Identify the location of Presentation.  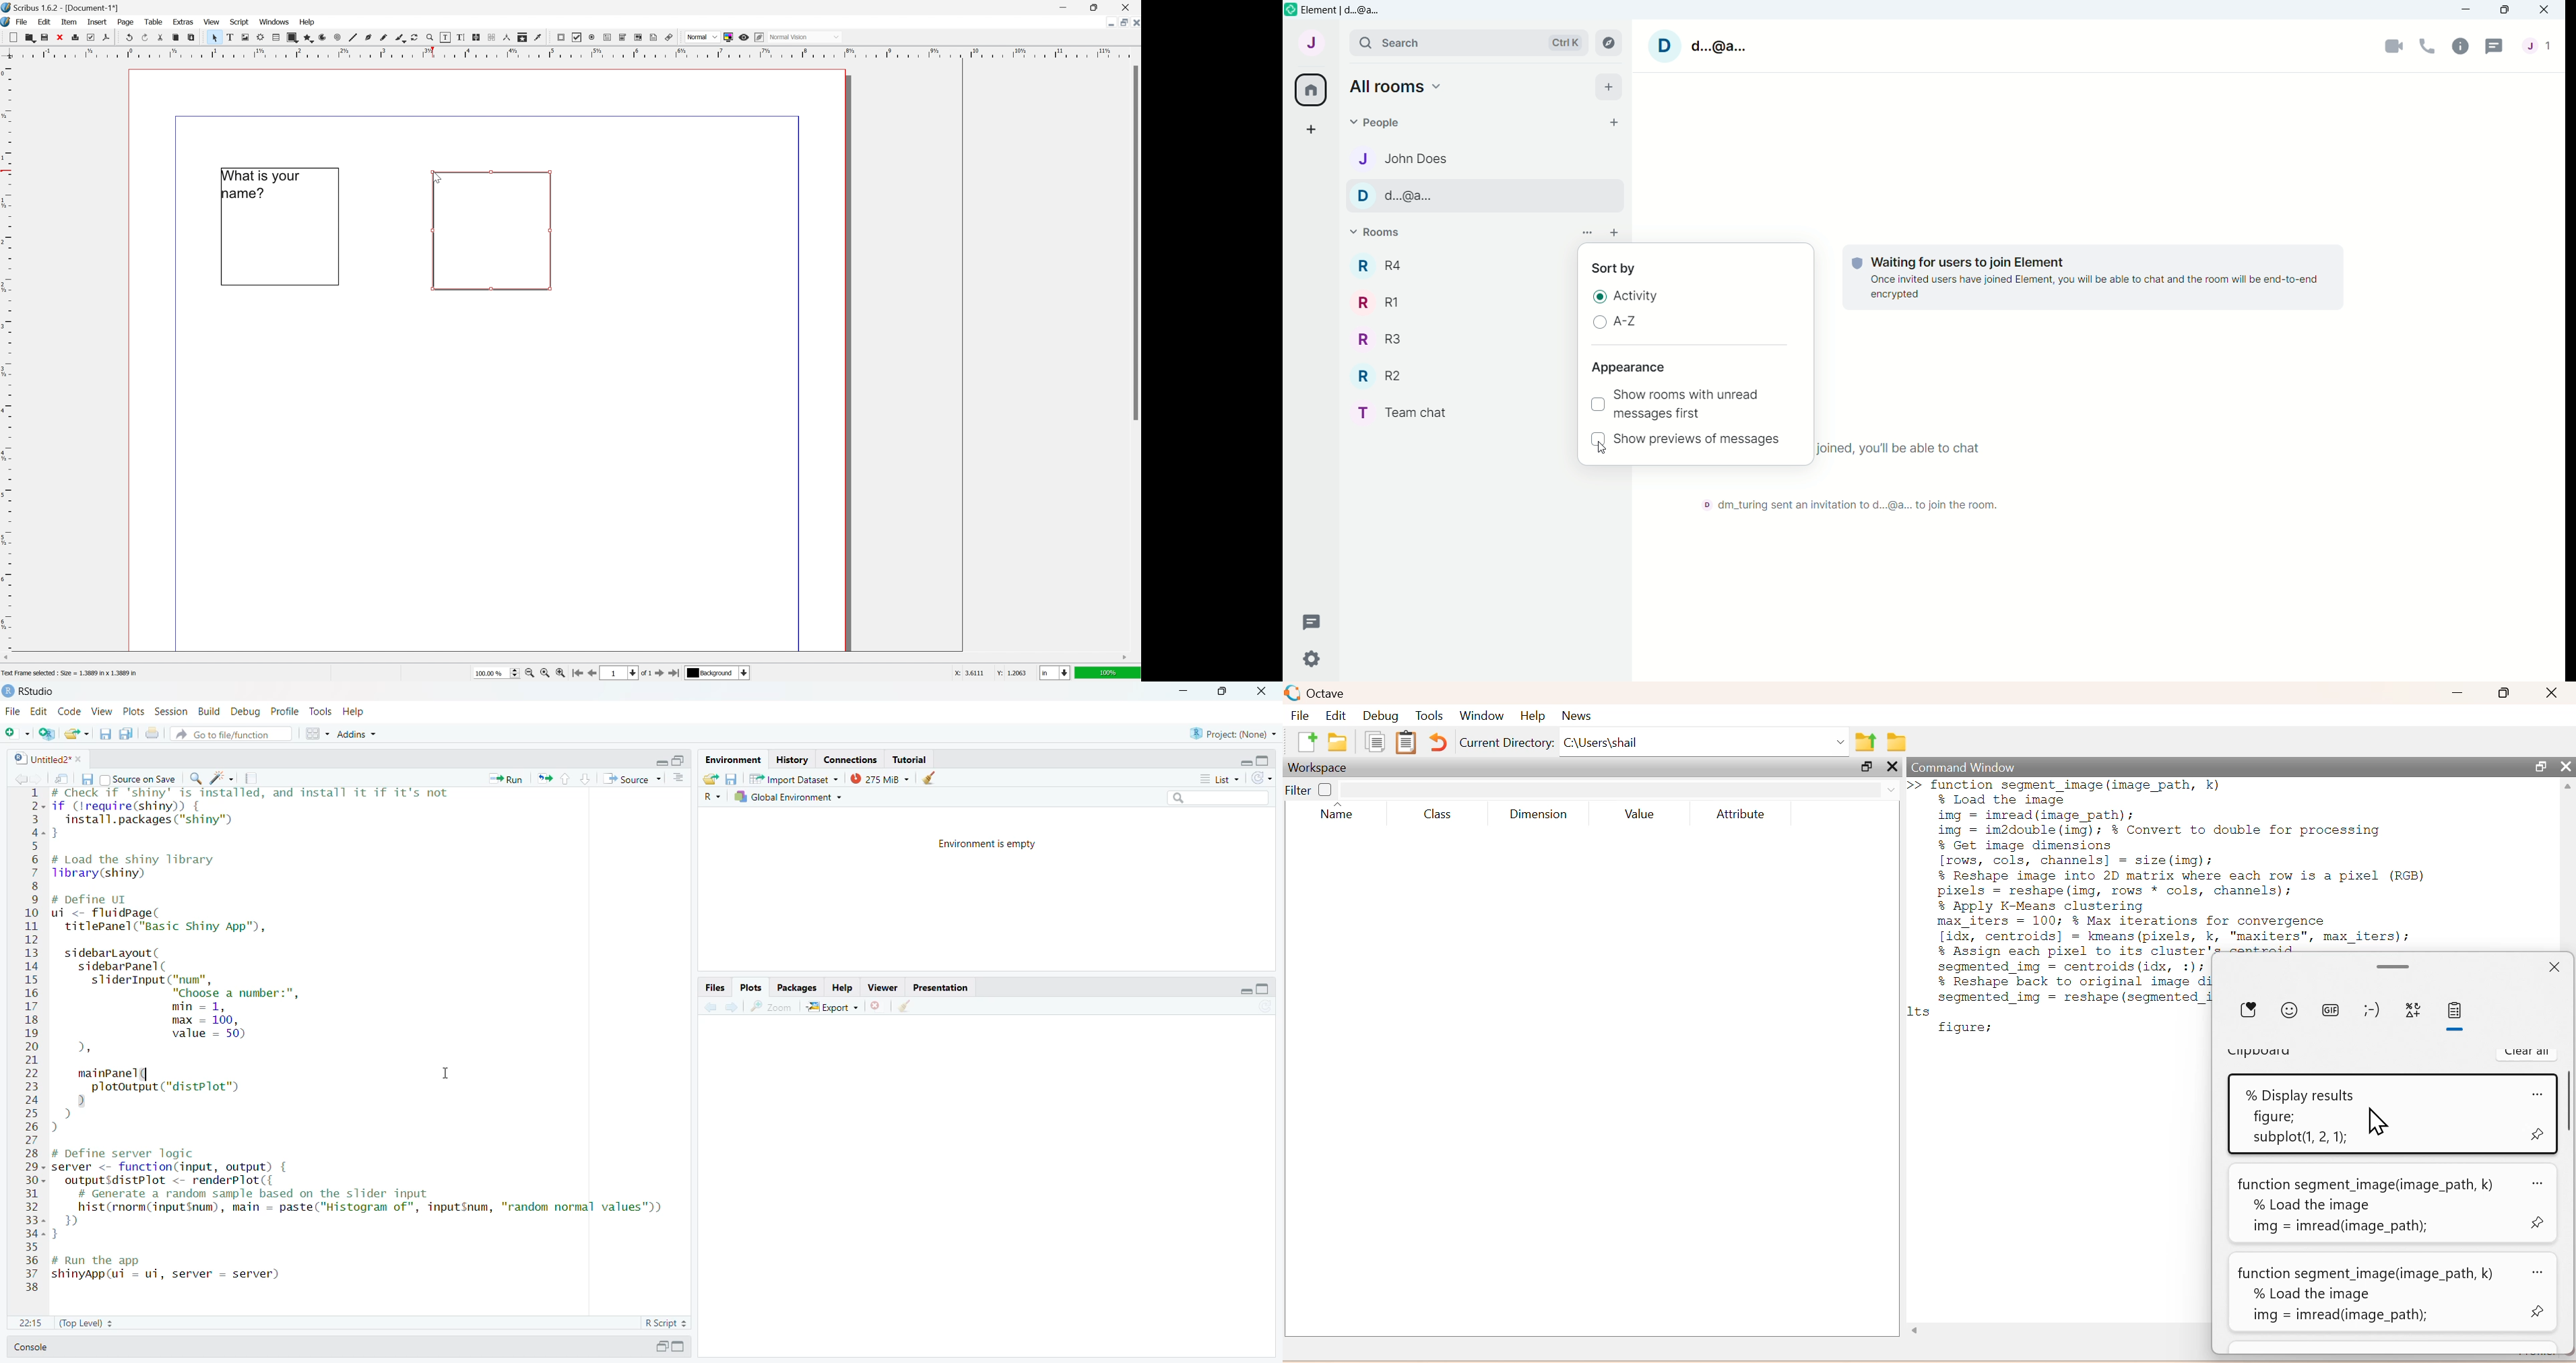
(939, 988).